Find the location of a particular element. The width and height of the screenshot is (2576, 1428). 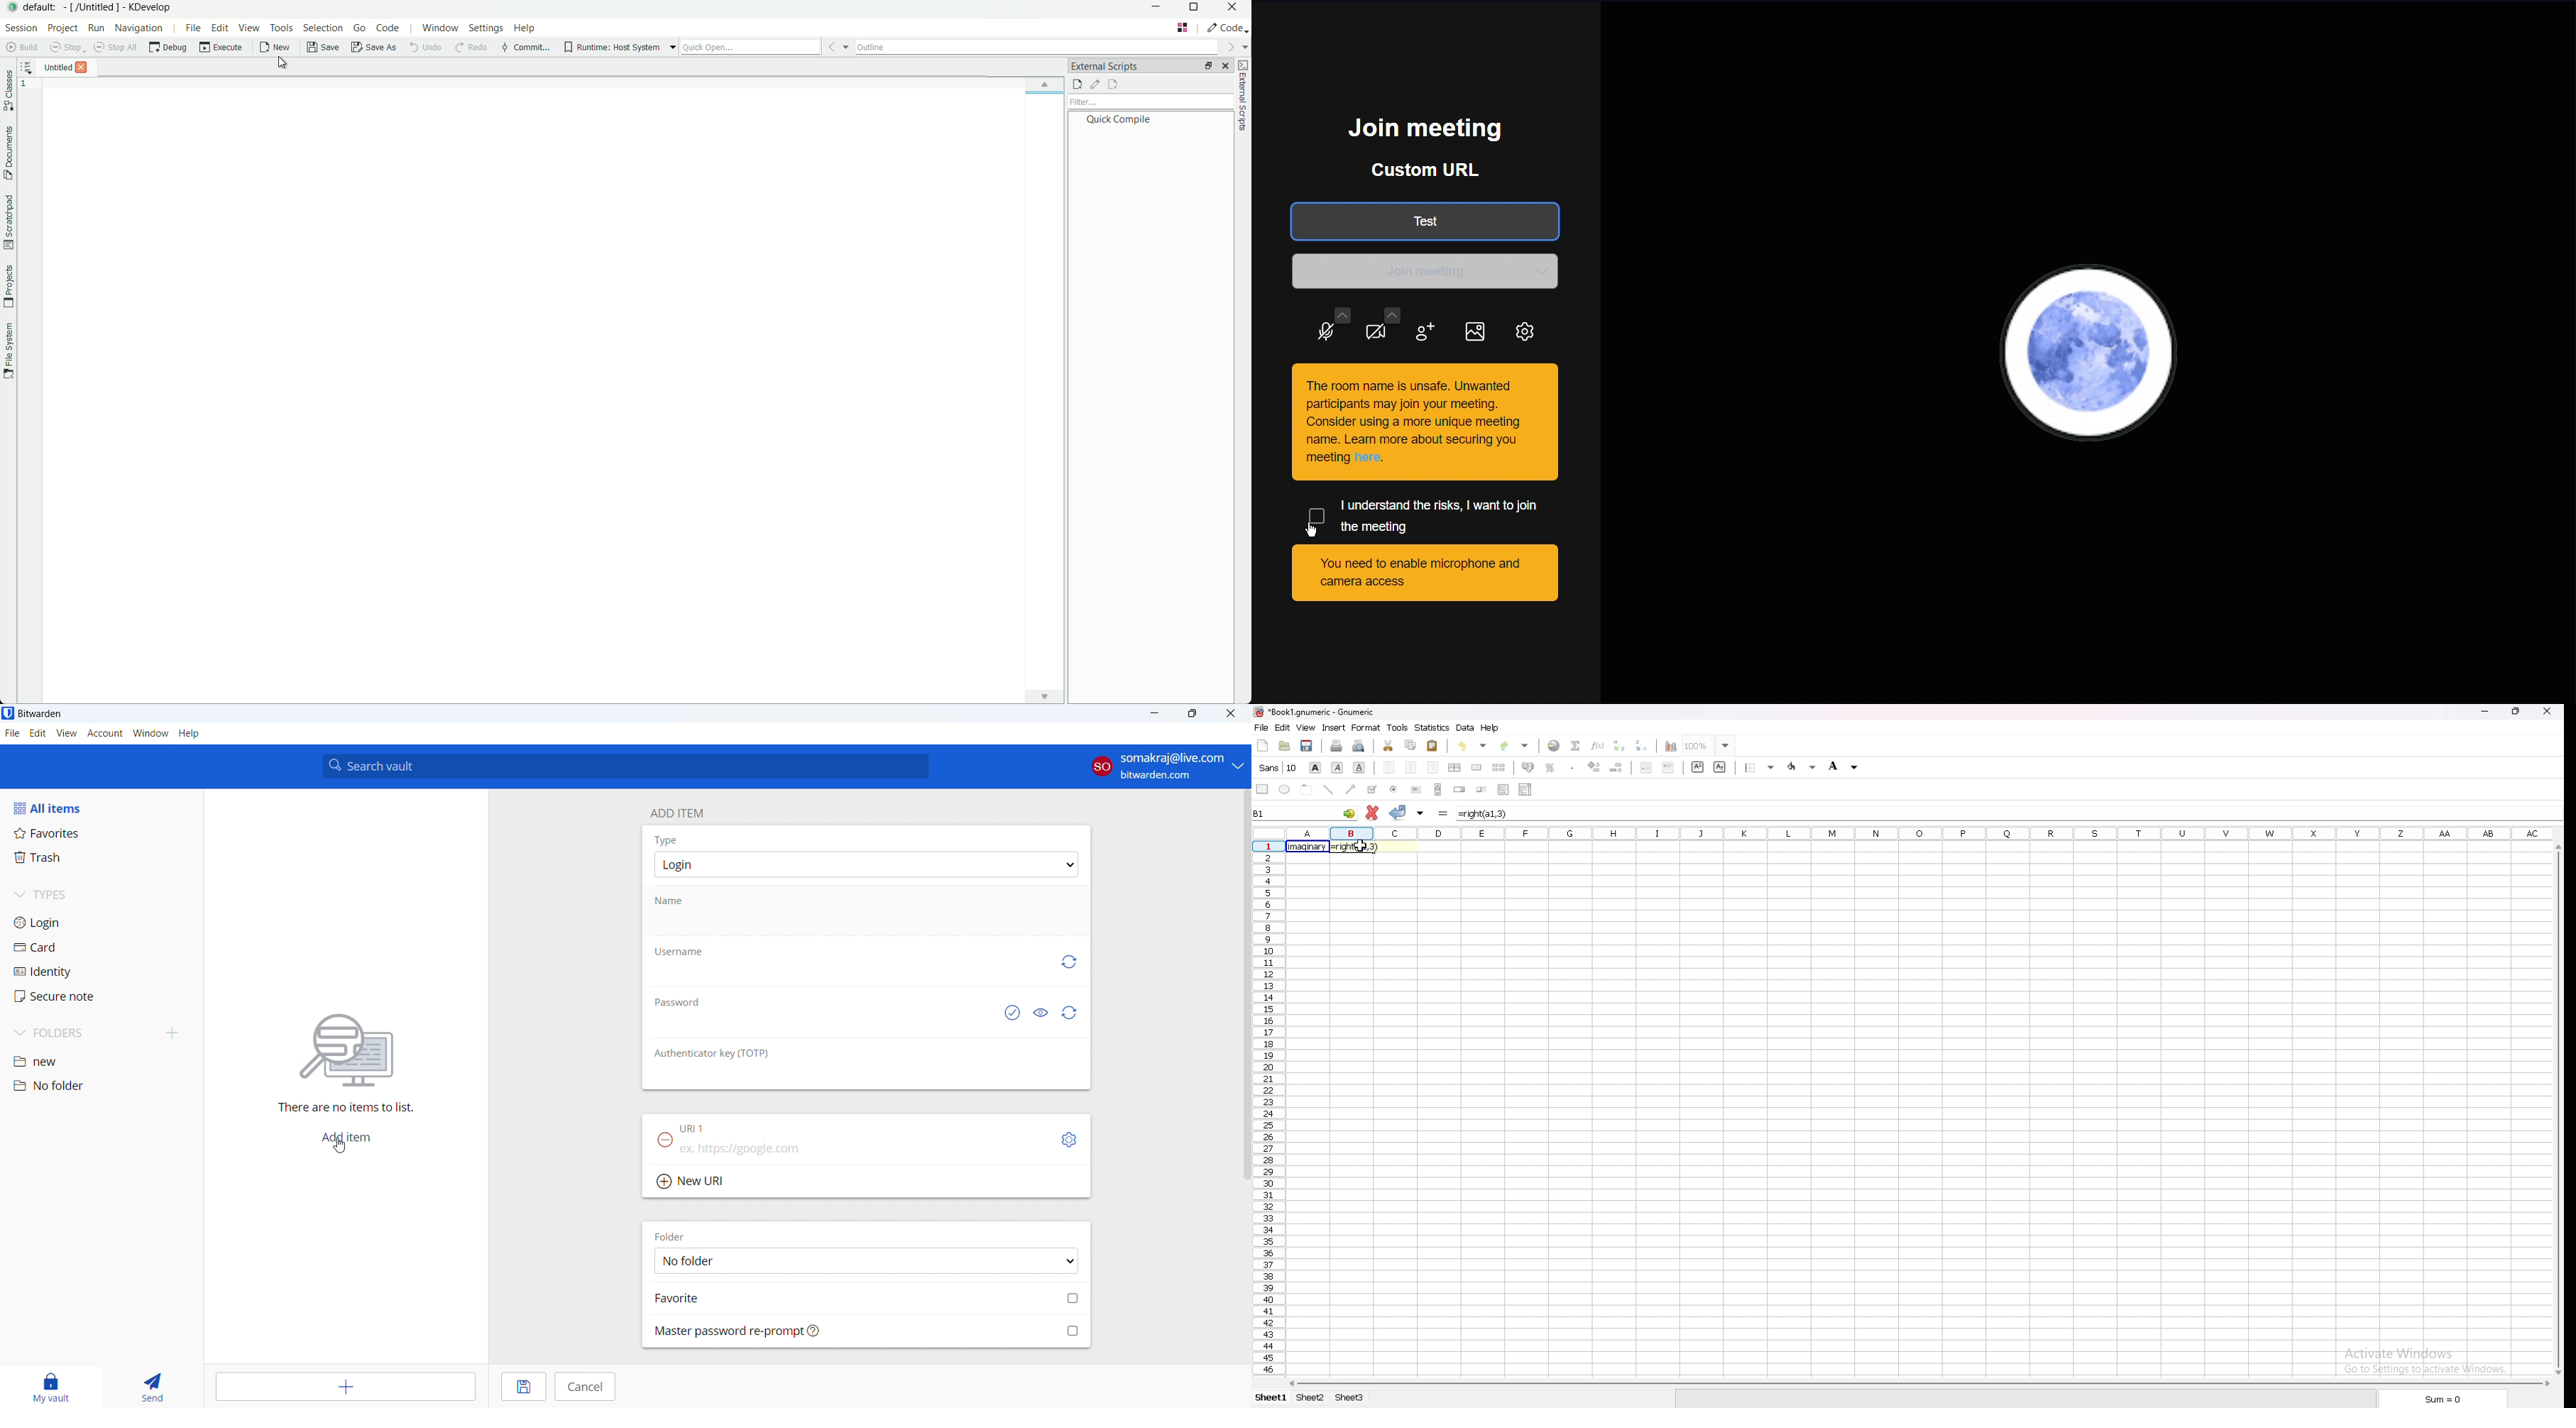

bold is located at coordinates (1315, 768).